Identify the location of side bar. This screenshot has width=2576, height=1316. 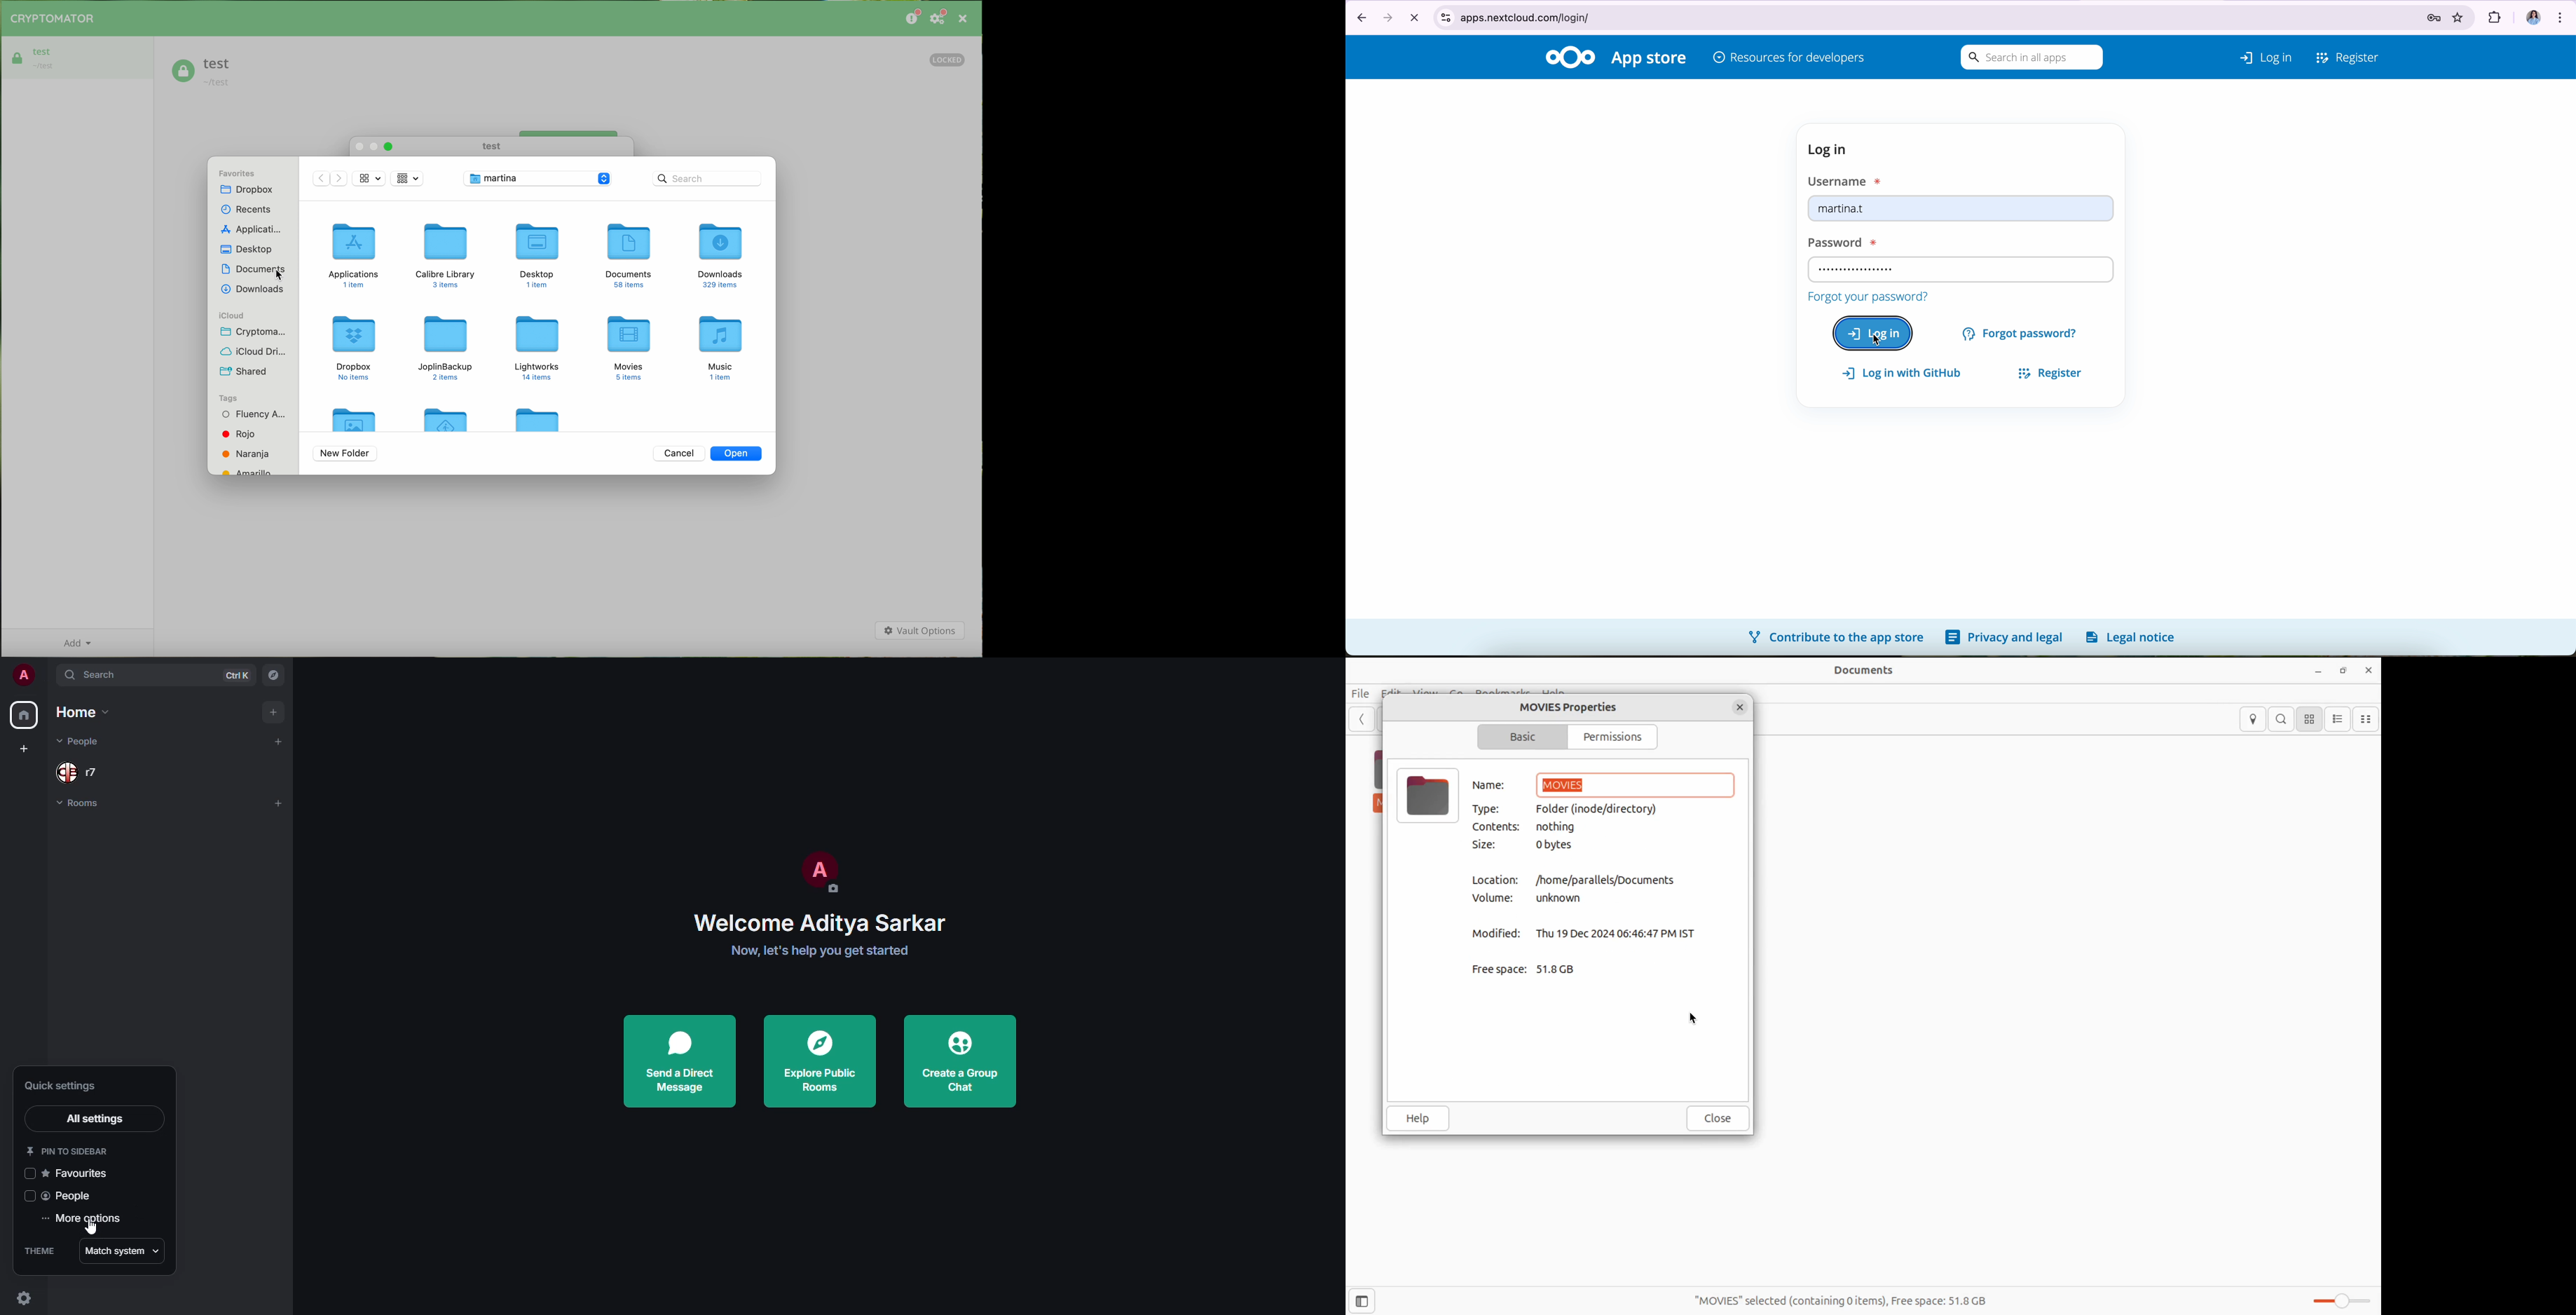
(1362, 1302).